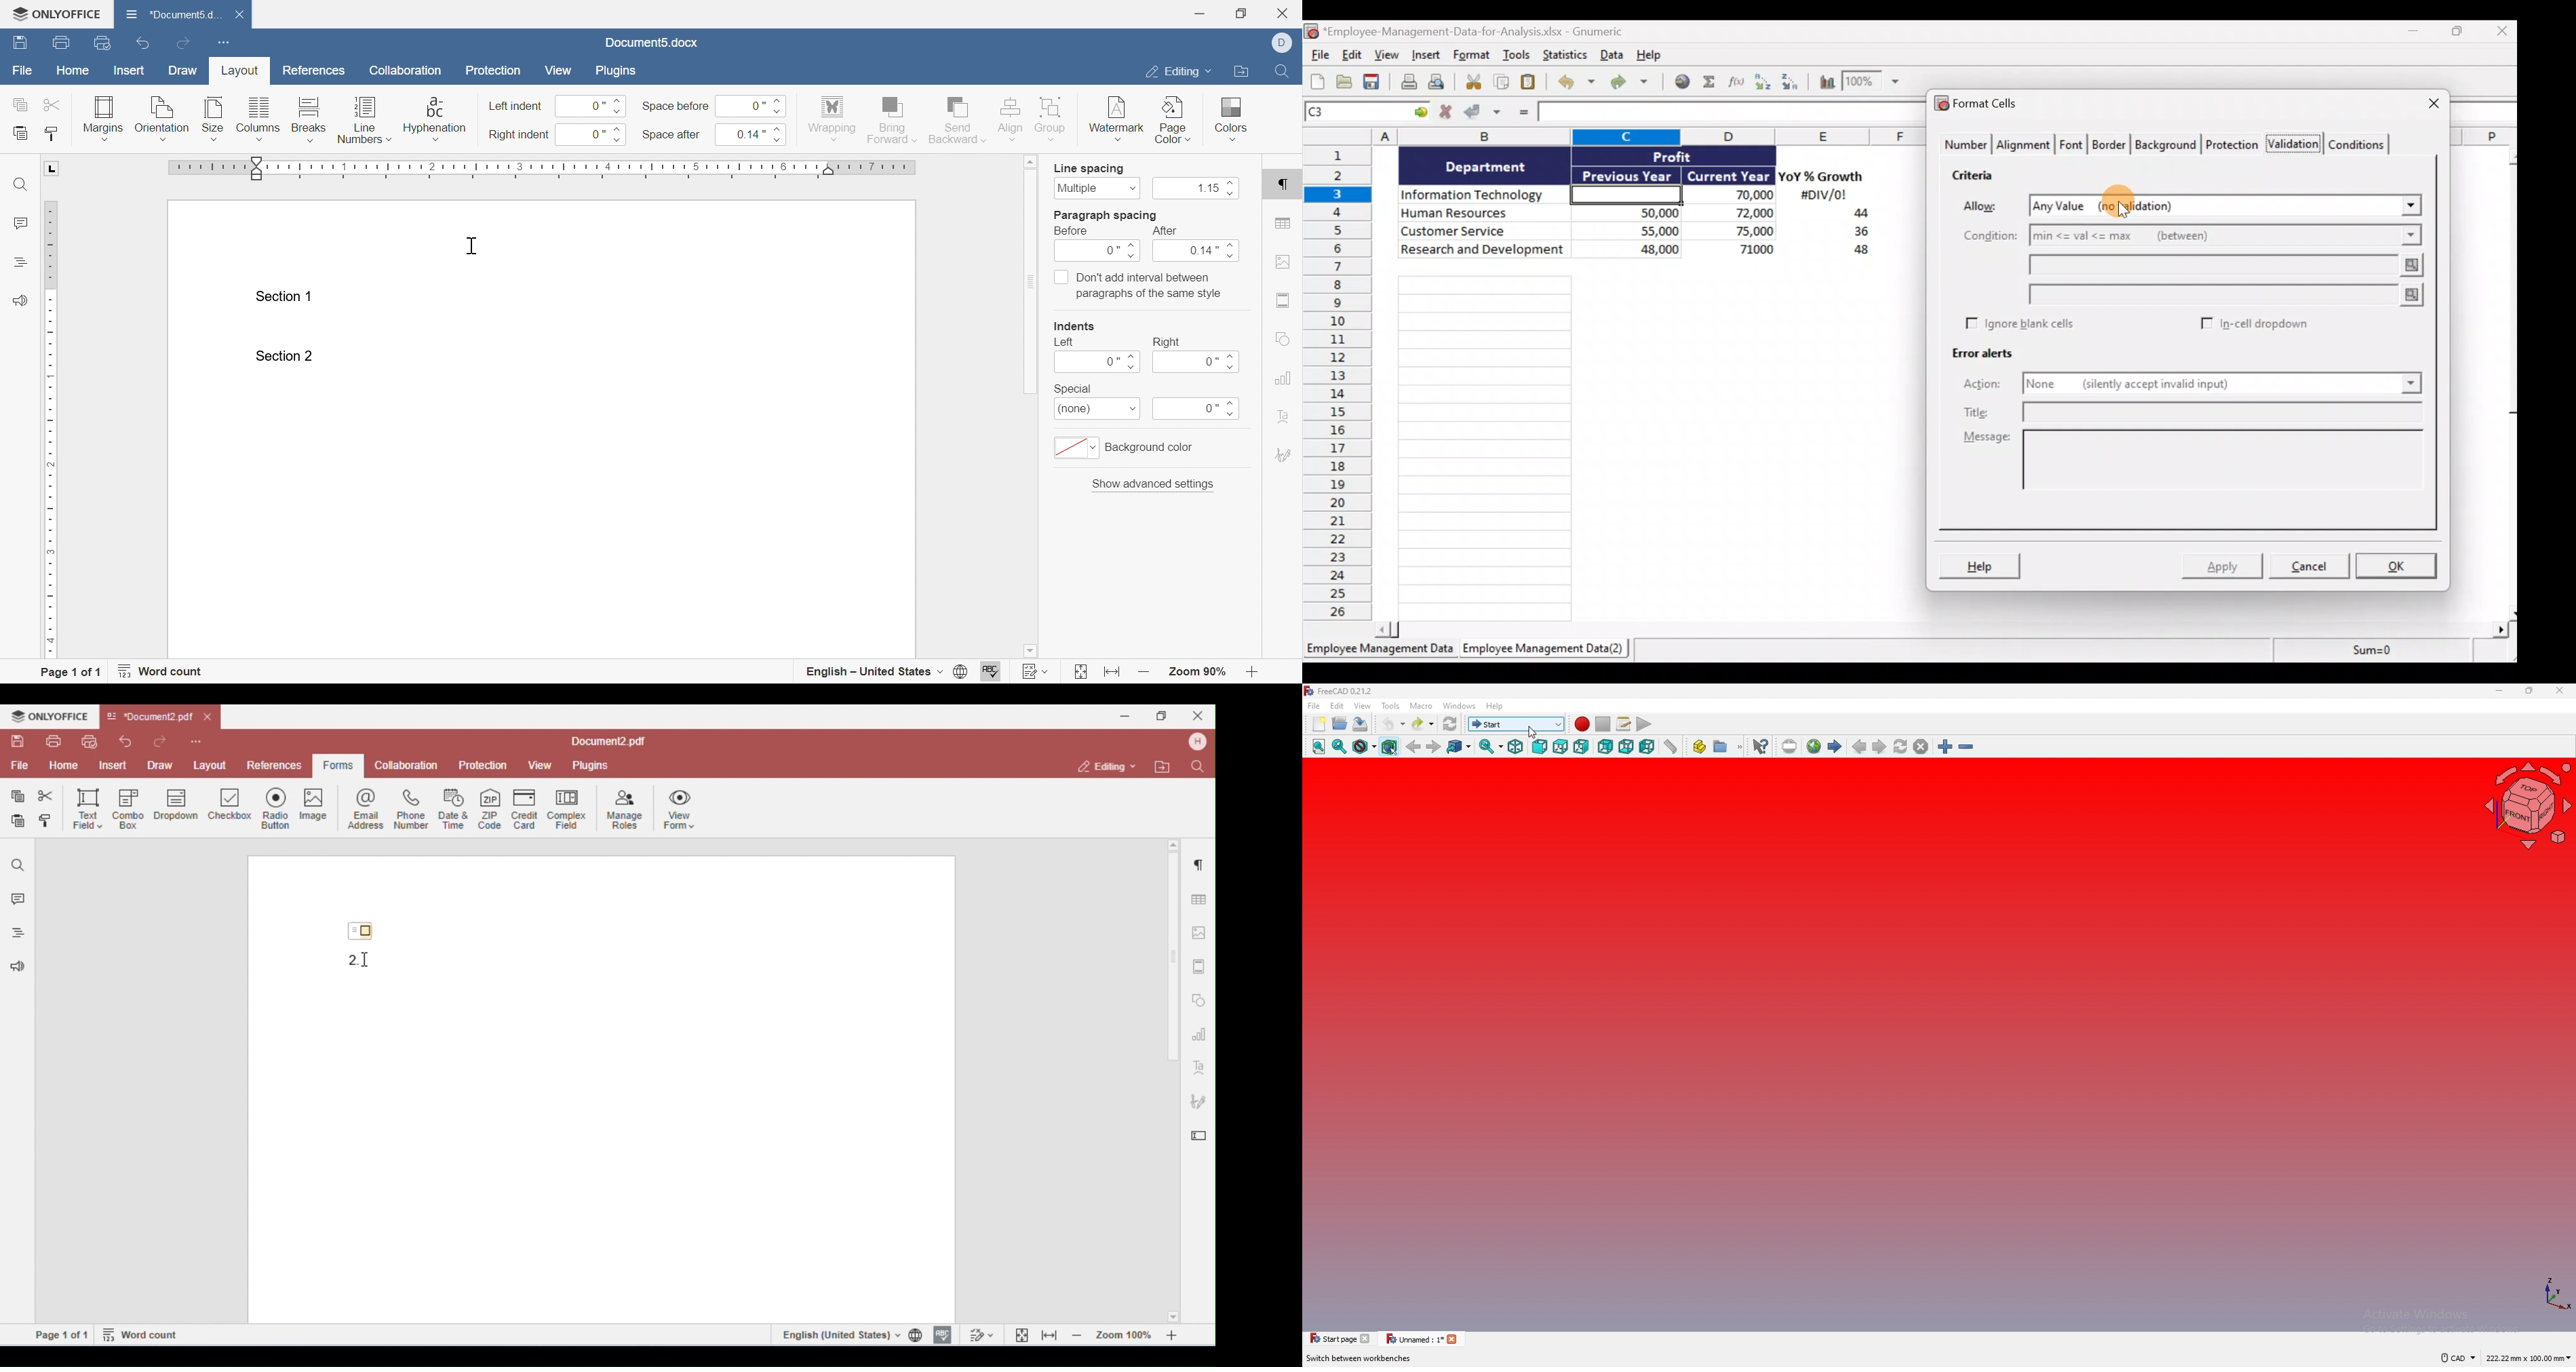 The image size is (2576, 1372). I want to click on Enter formula, so click(1521, 114).